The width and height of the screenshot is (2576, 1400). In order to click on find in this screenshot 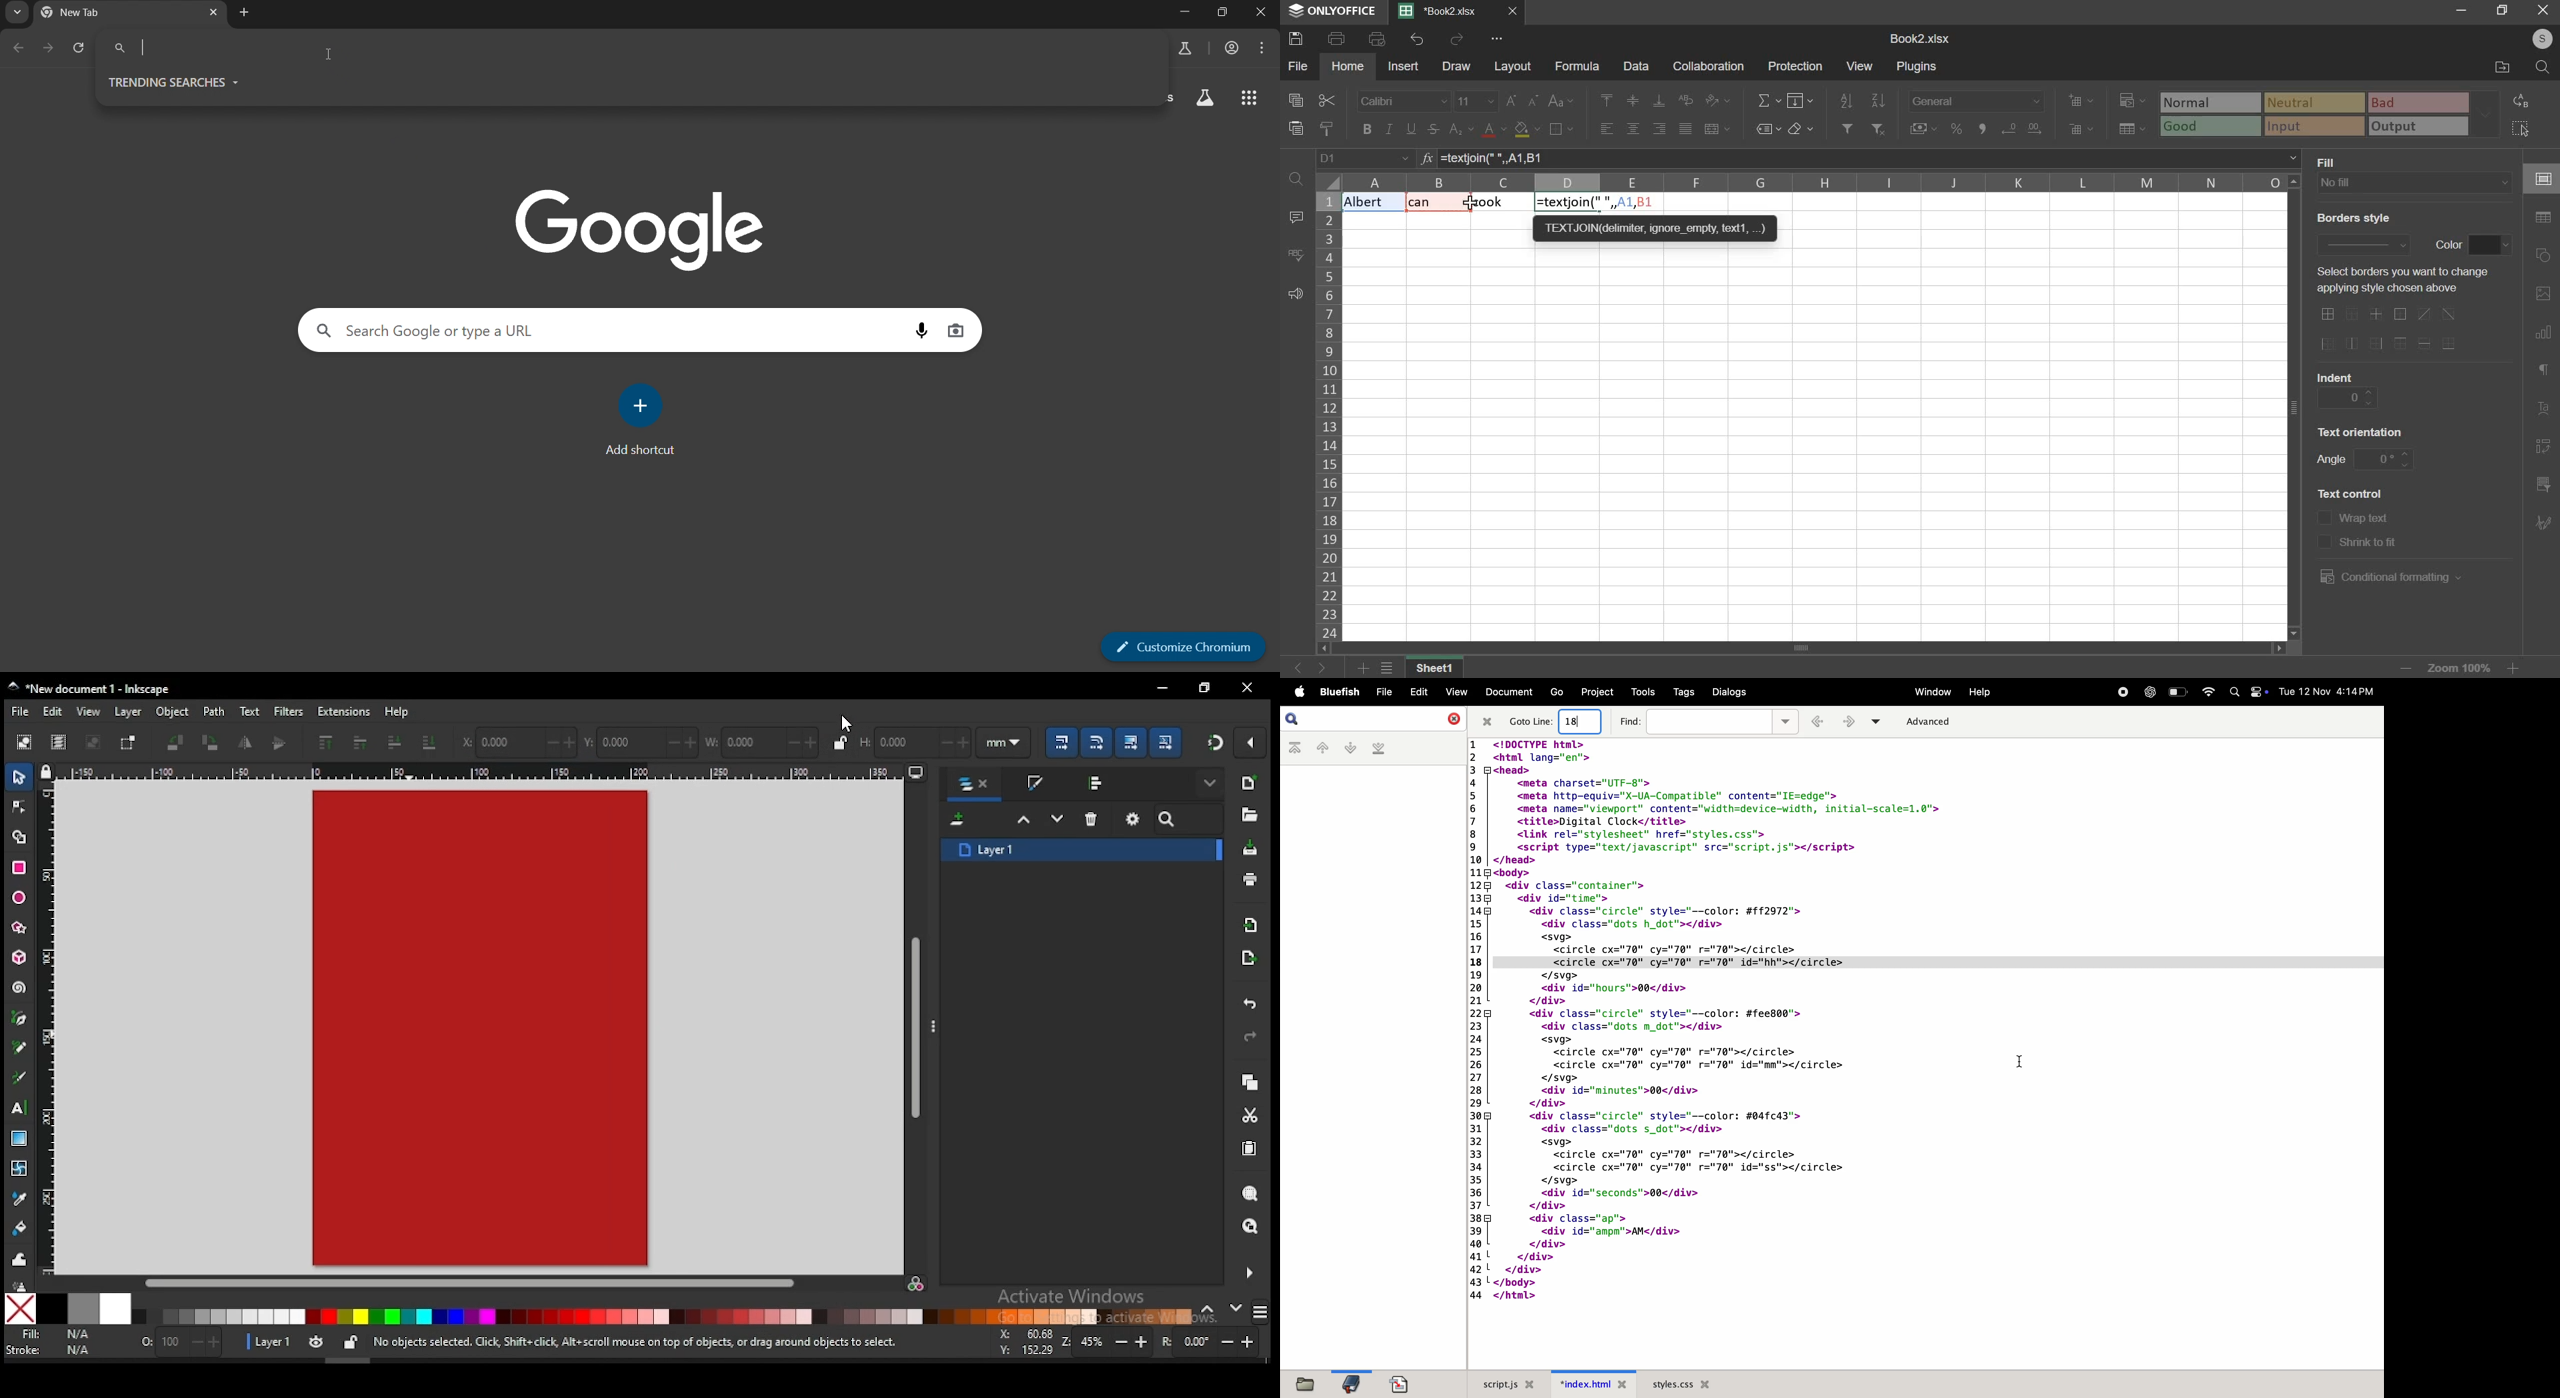, I will do `click(1629, 720)`.